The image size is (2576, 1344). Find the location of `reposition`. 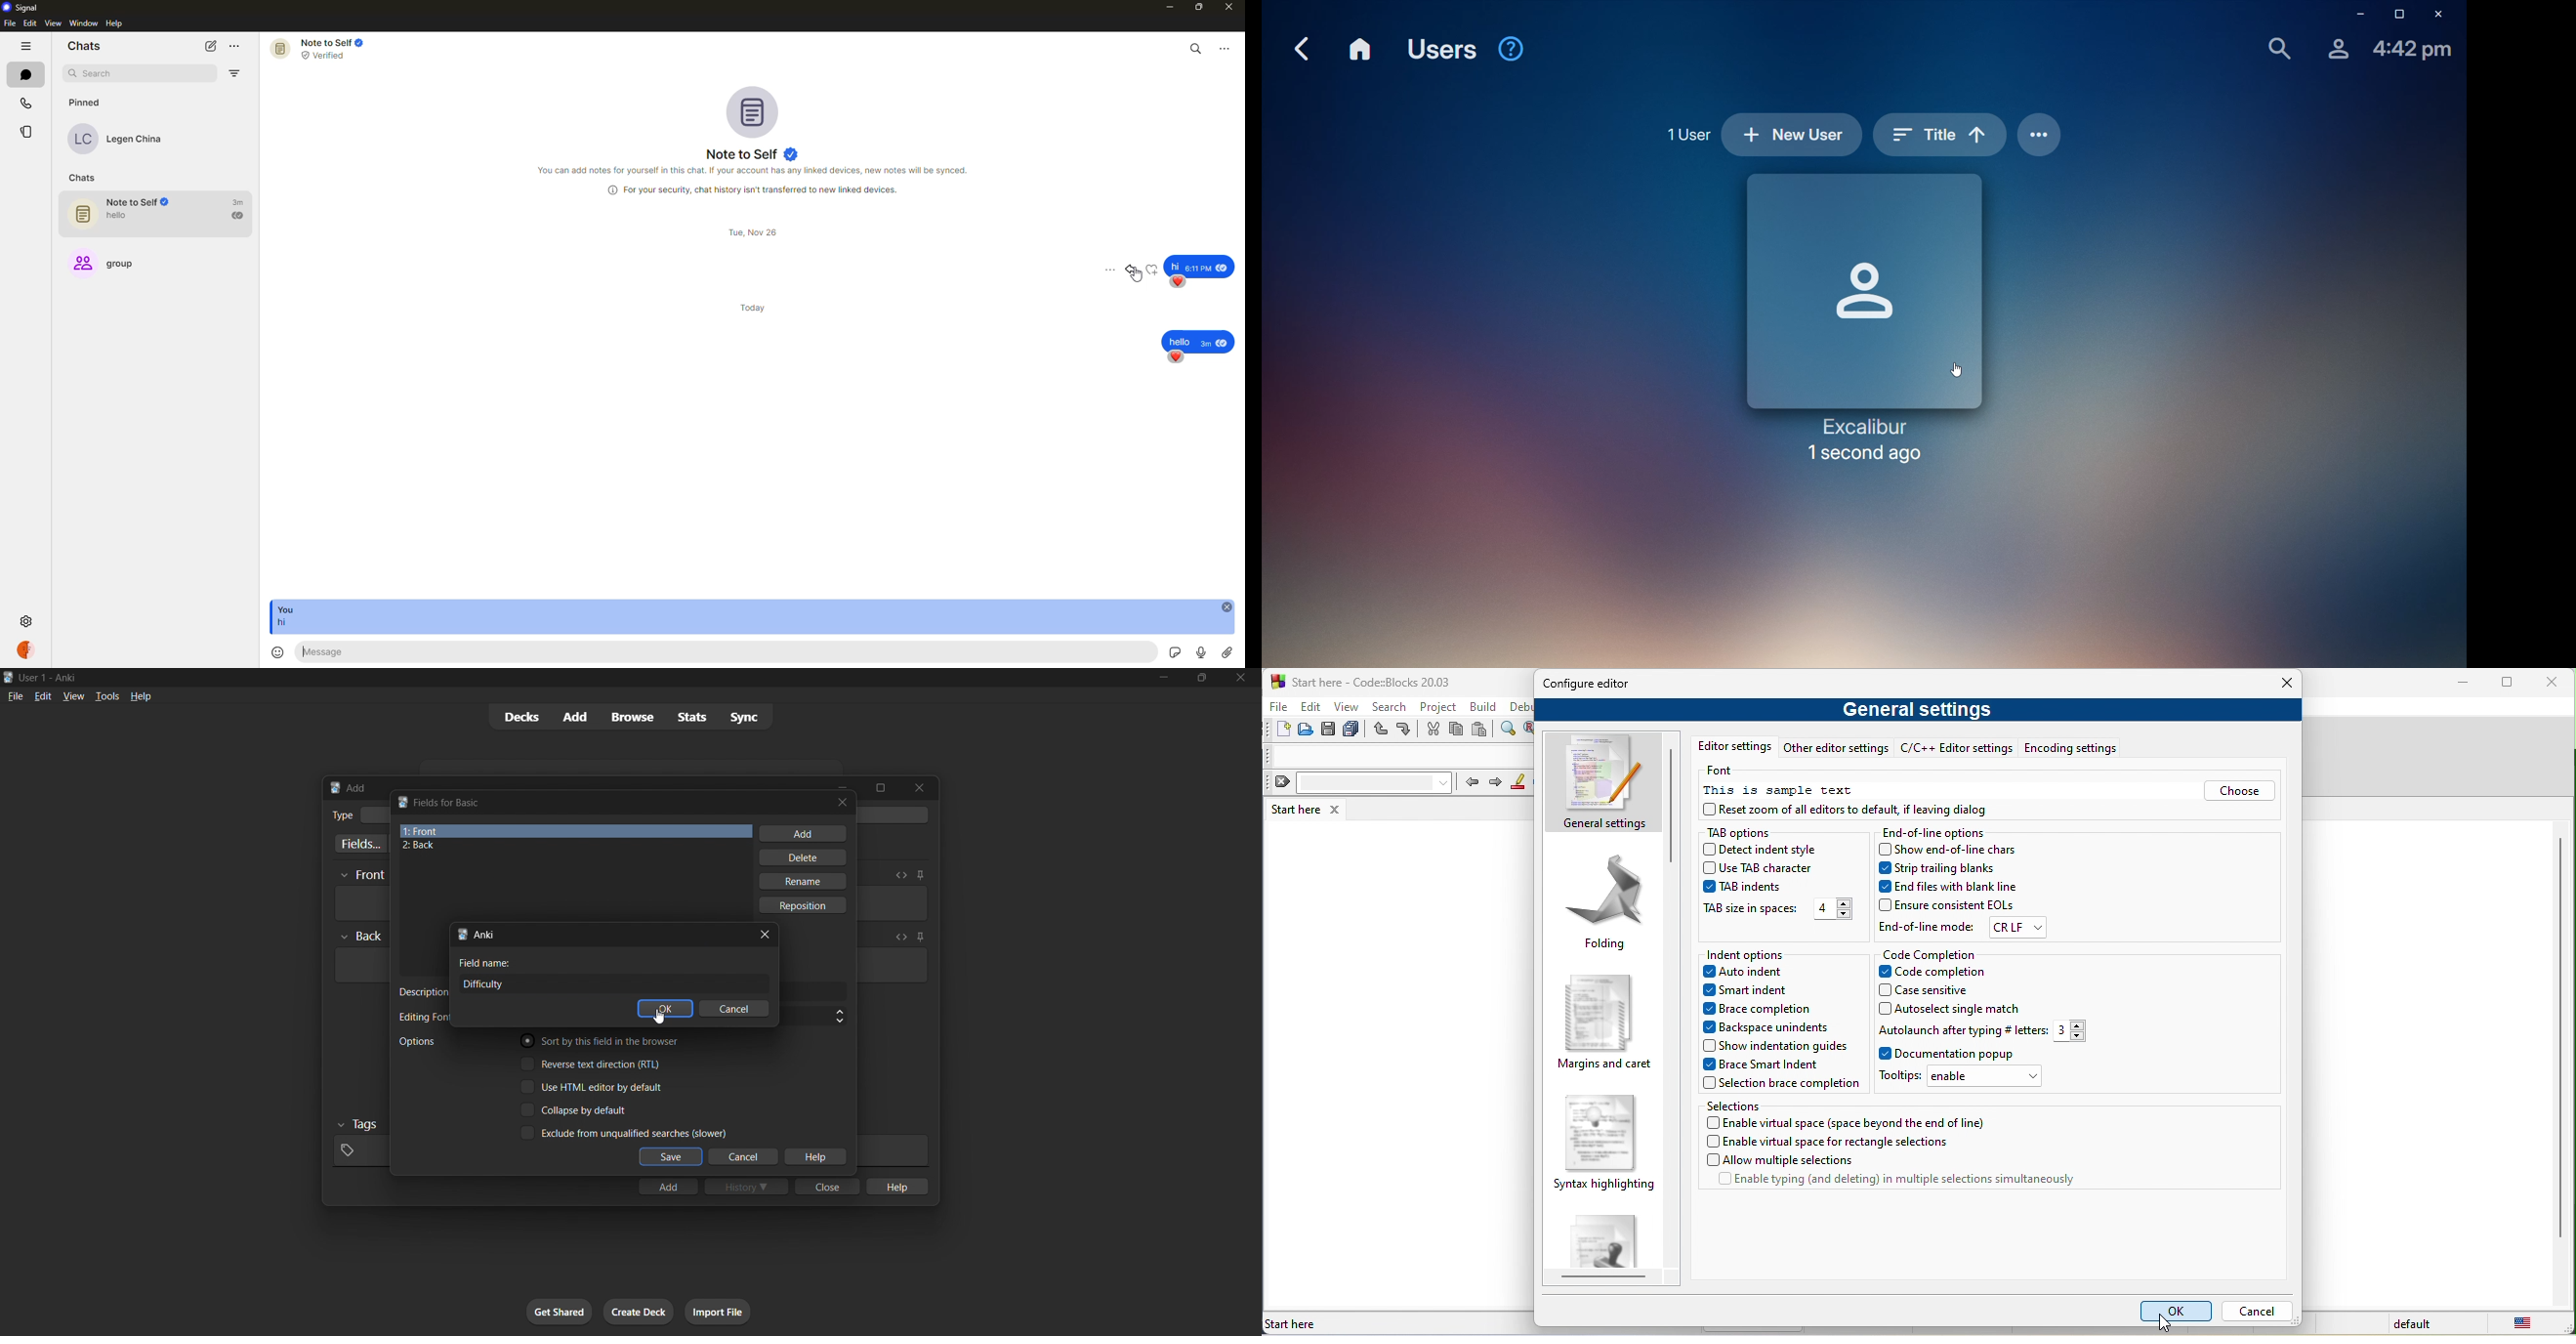

reposition is located at coordinates (805, 905).